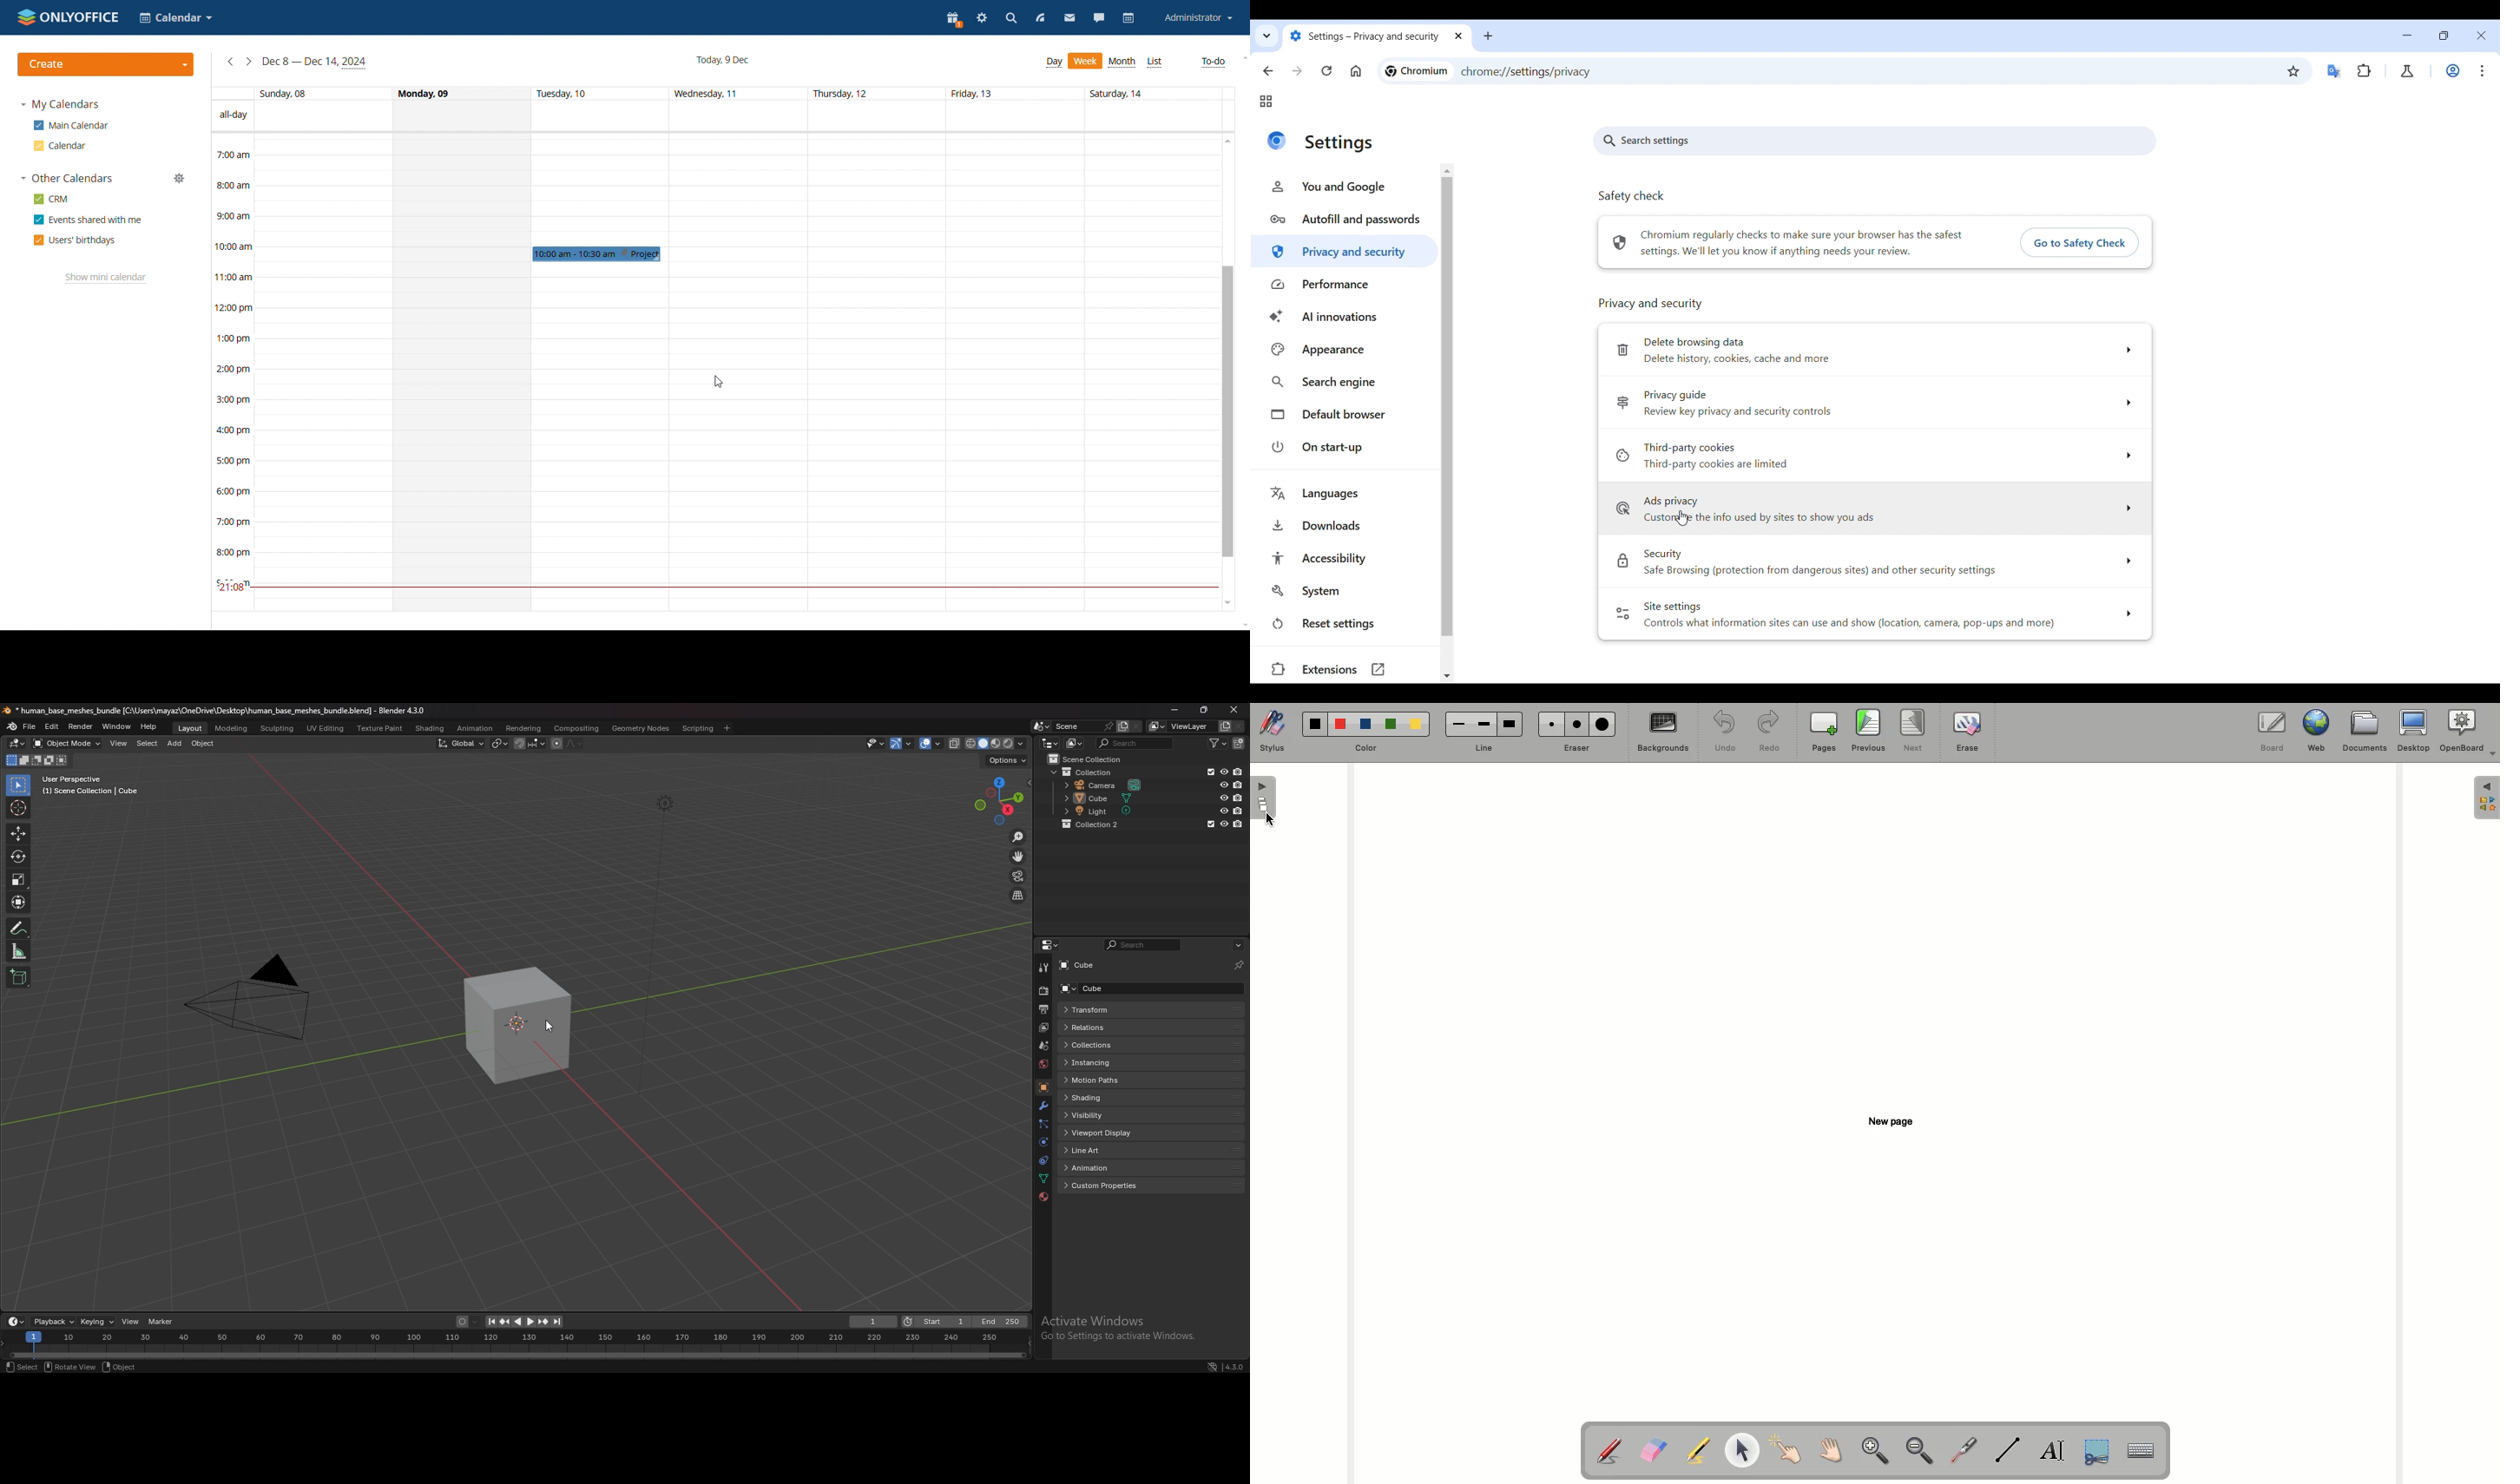  What do you see at coordinates (1174, 709) in the screenshot?
I see `minimize` at bounding box center [1174, 709].